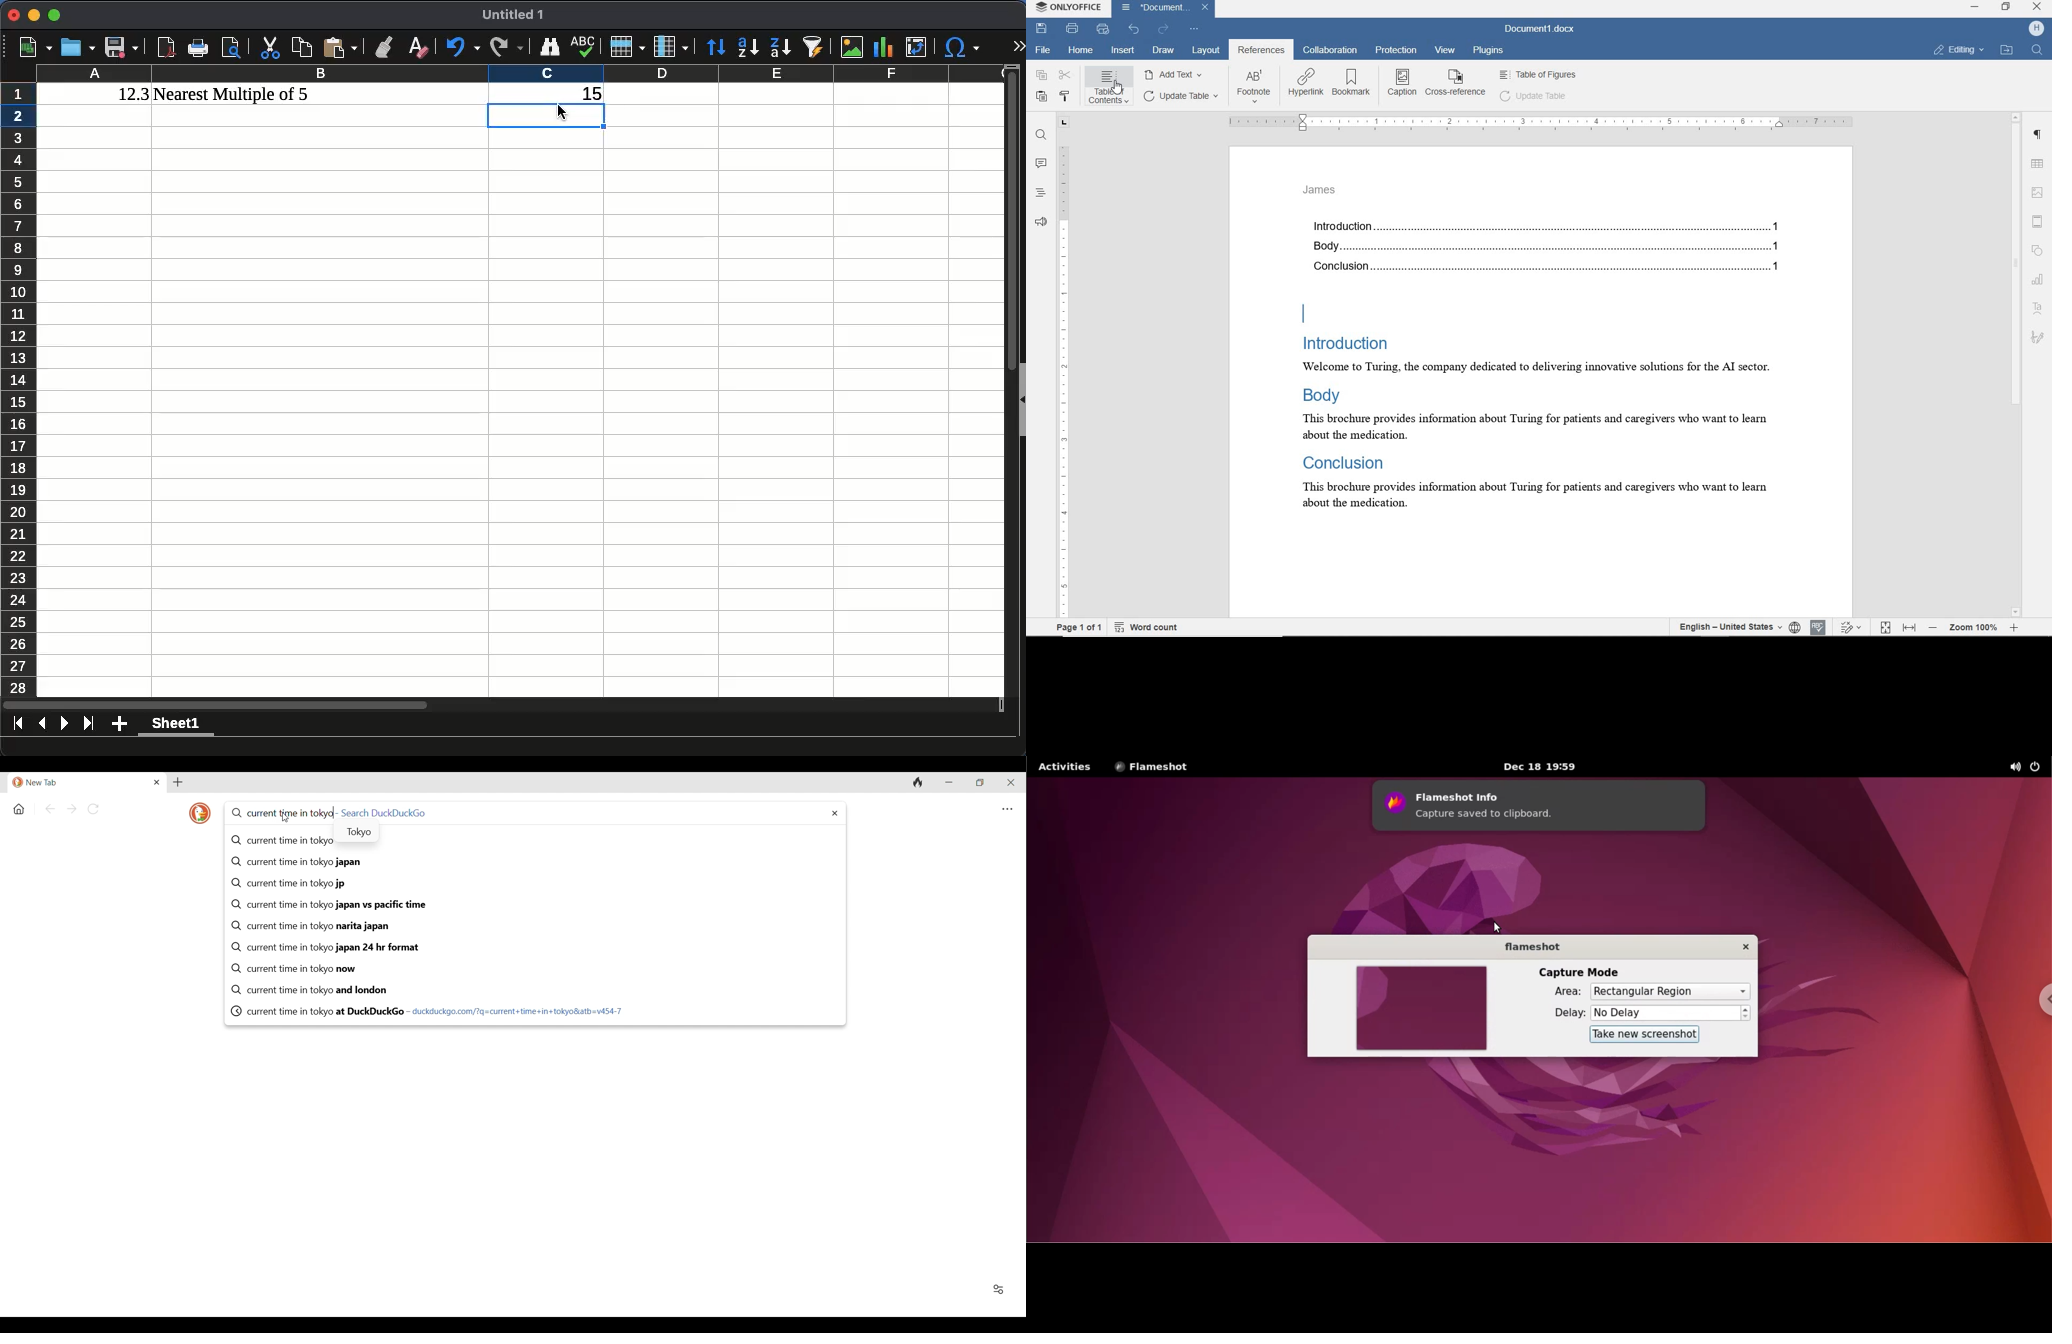 The image size is (2072, 1344). Describe the element at coordinates (2039, 281) in the screenshot. I see `chart` at that location.